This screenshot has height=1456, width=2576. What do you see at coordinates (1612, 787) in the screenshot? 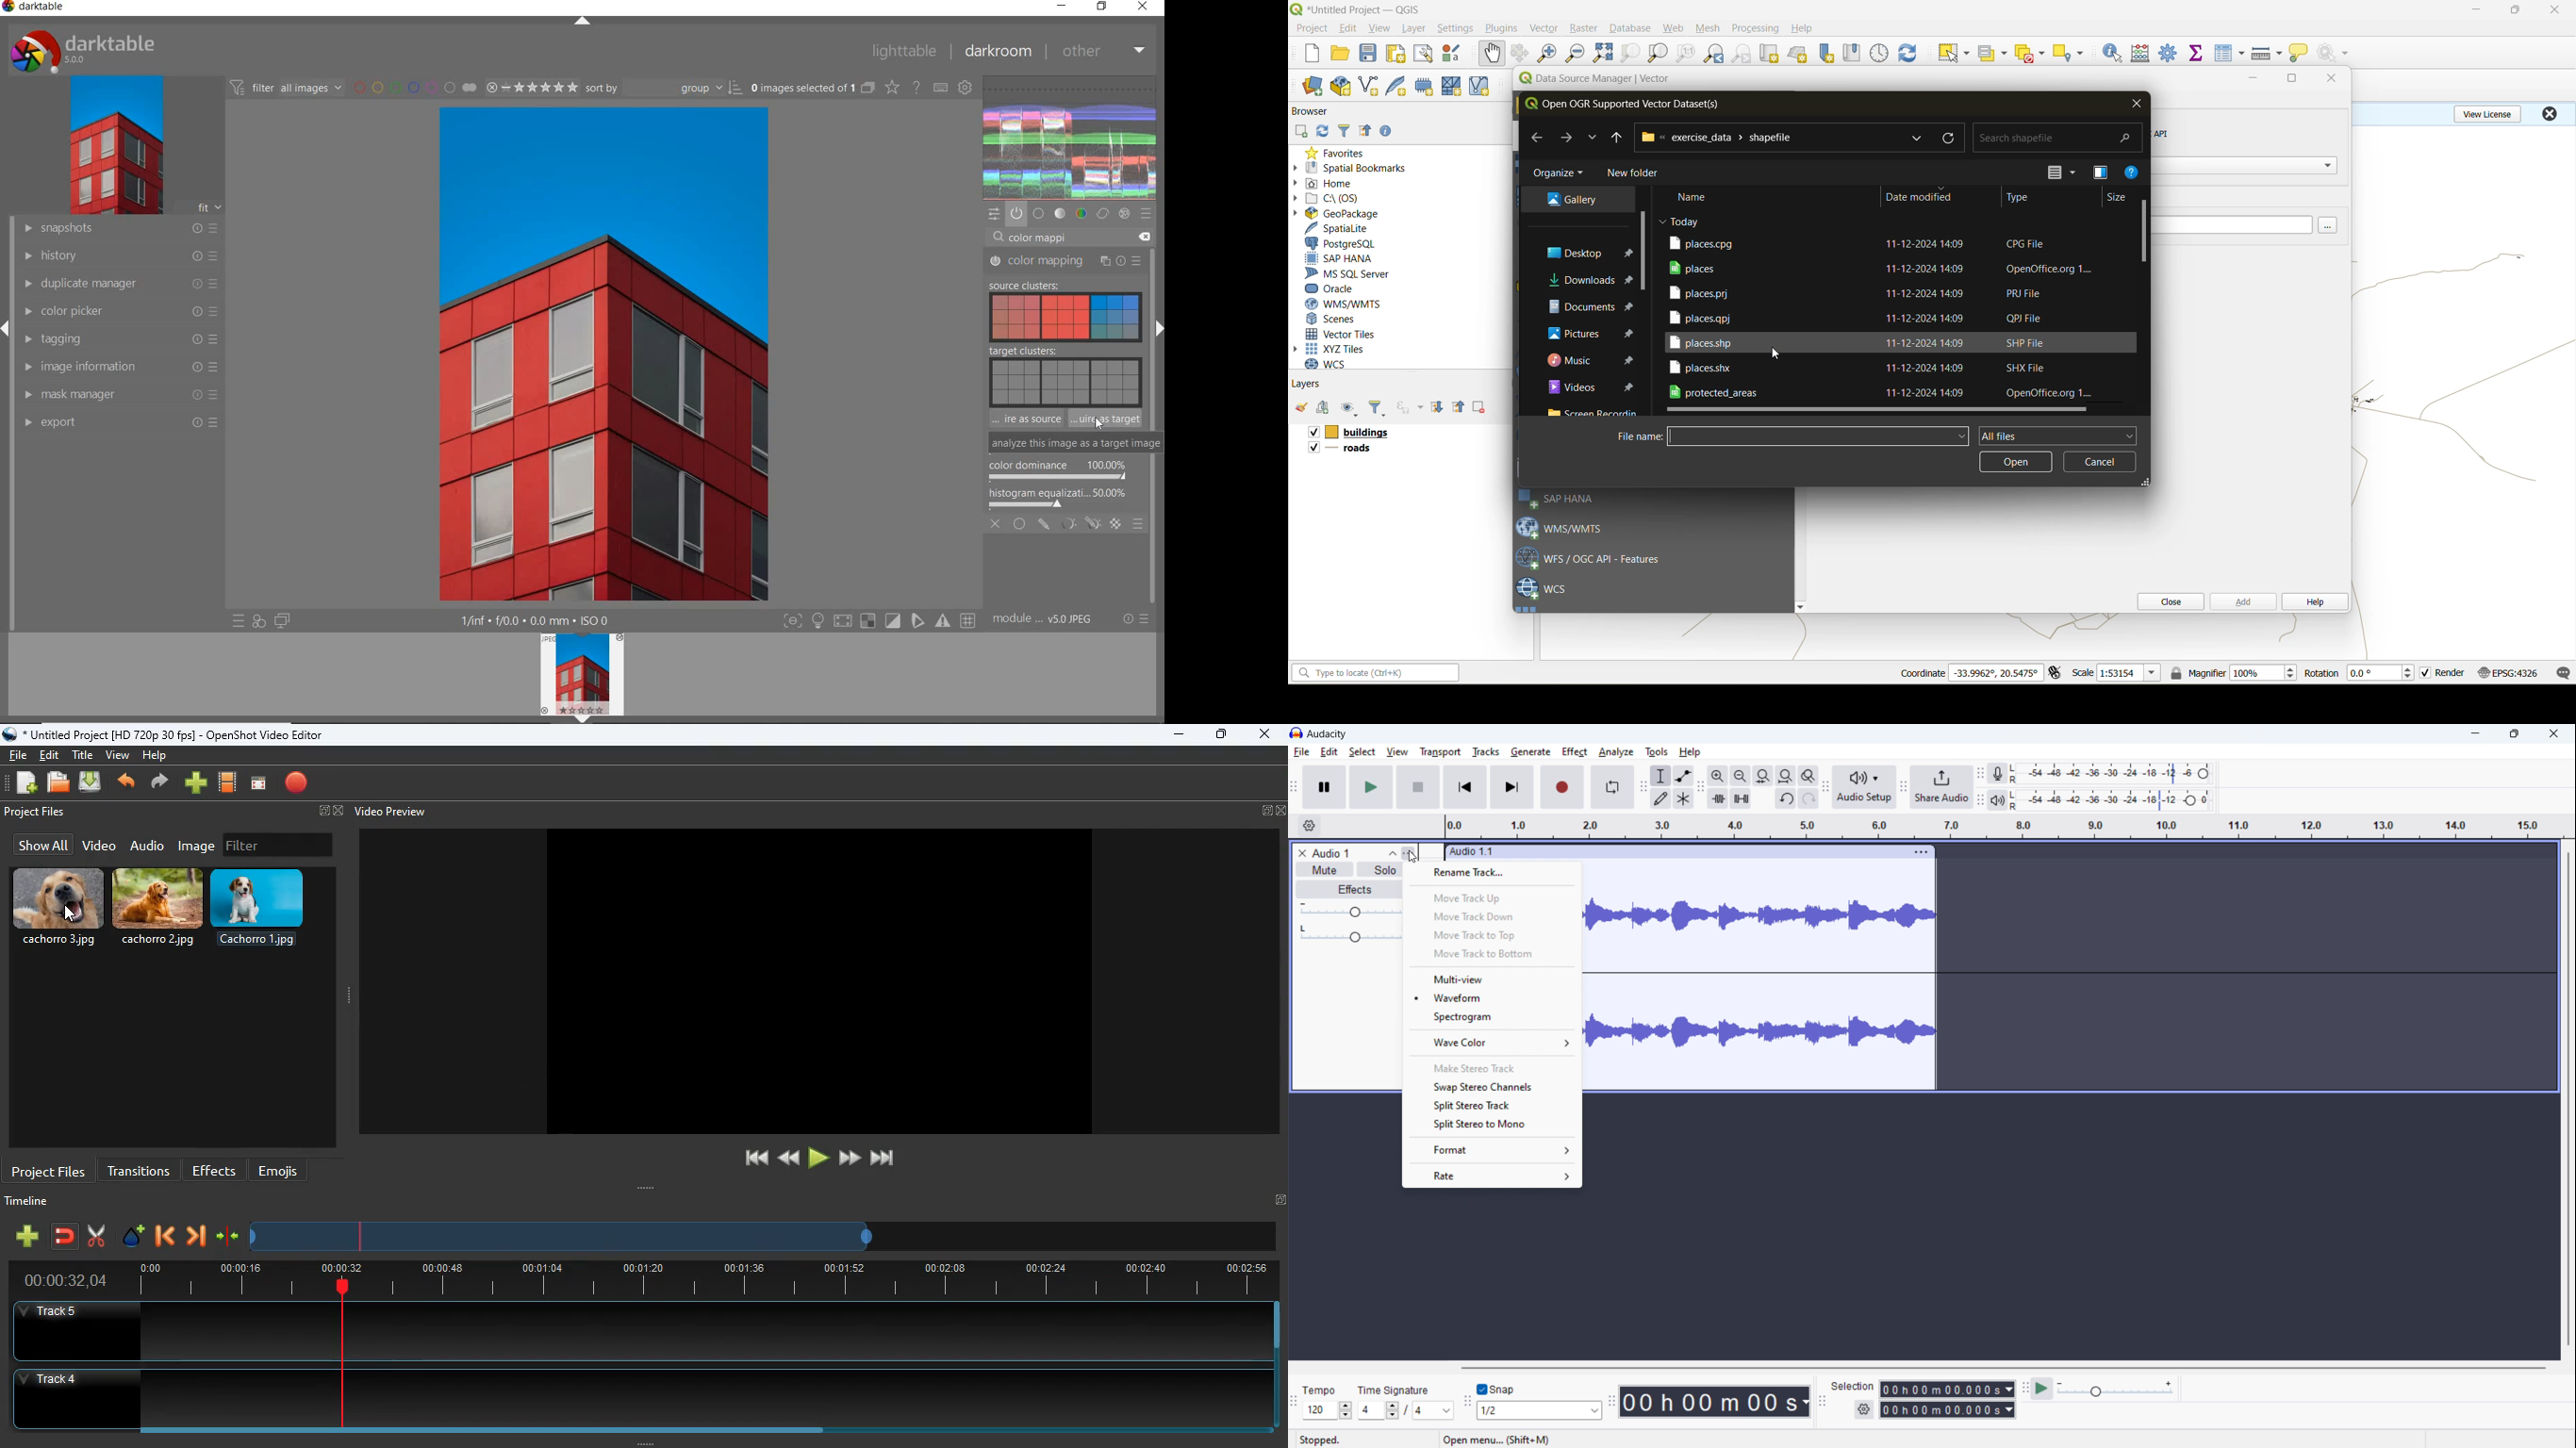
I see `enable loop` at bounding box center [1612, 787].